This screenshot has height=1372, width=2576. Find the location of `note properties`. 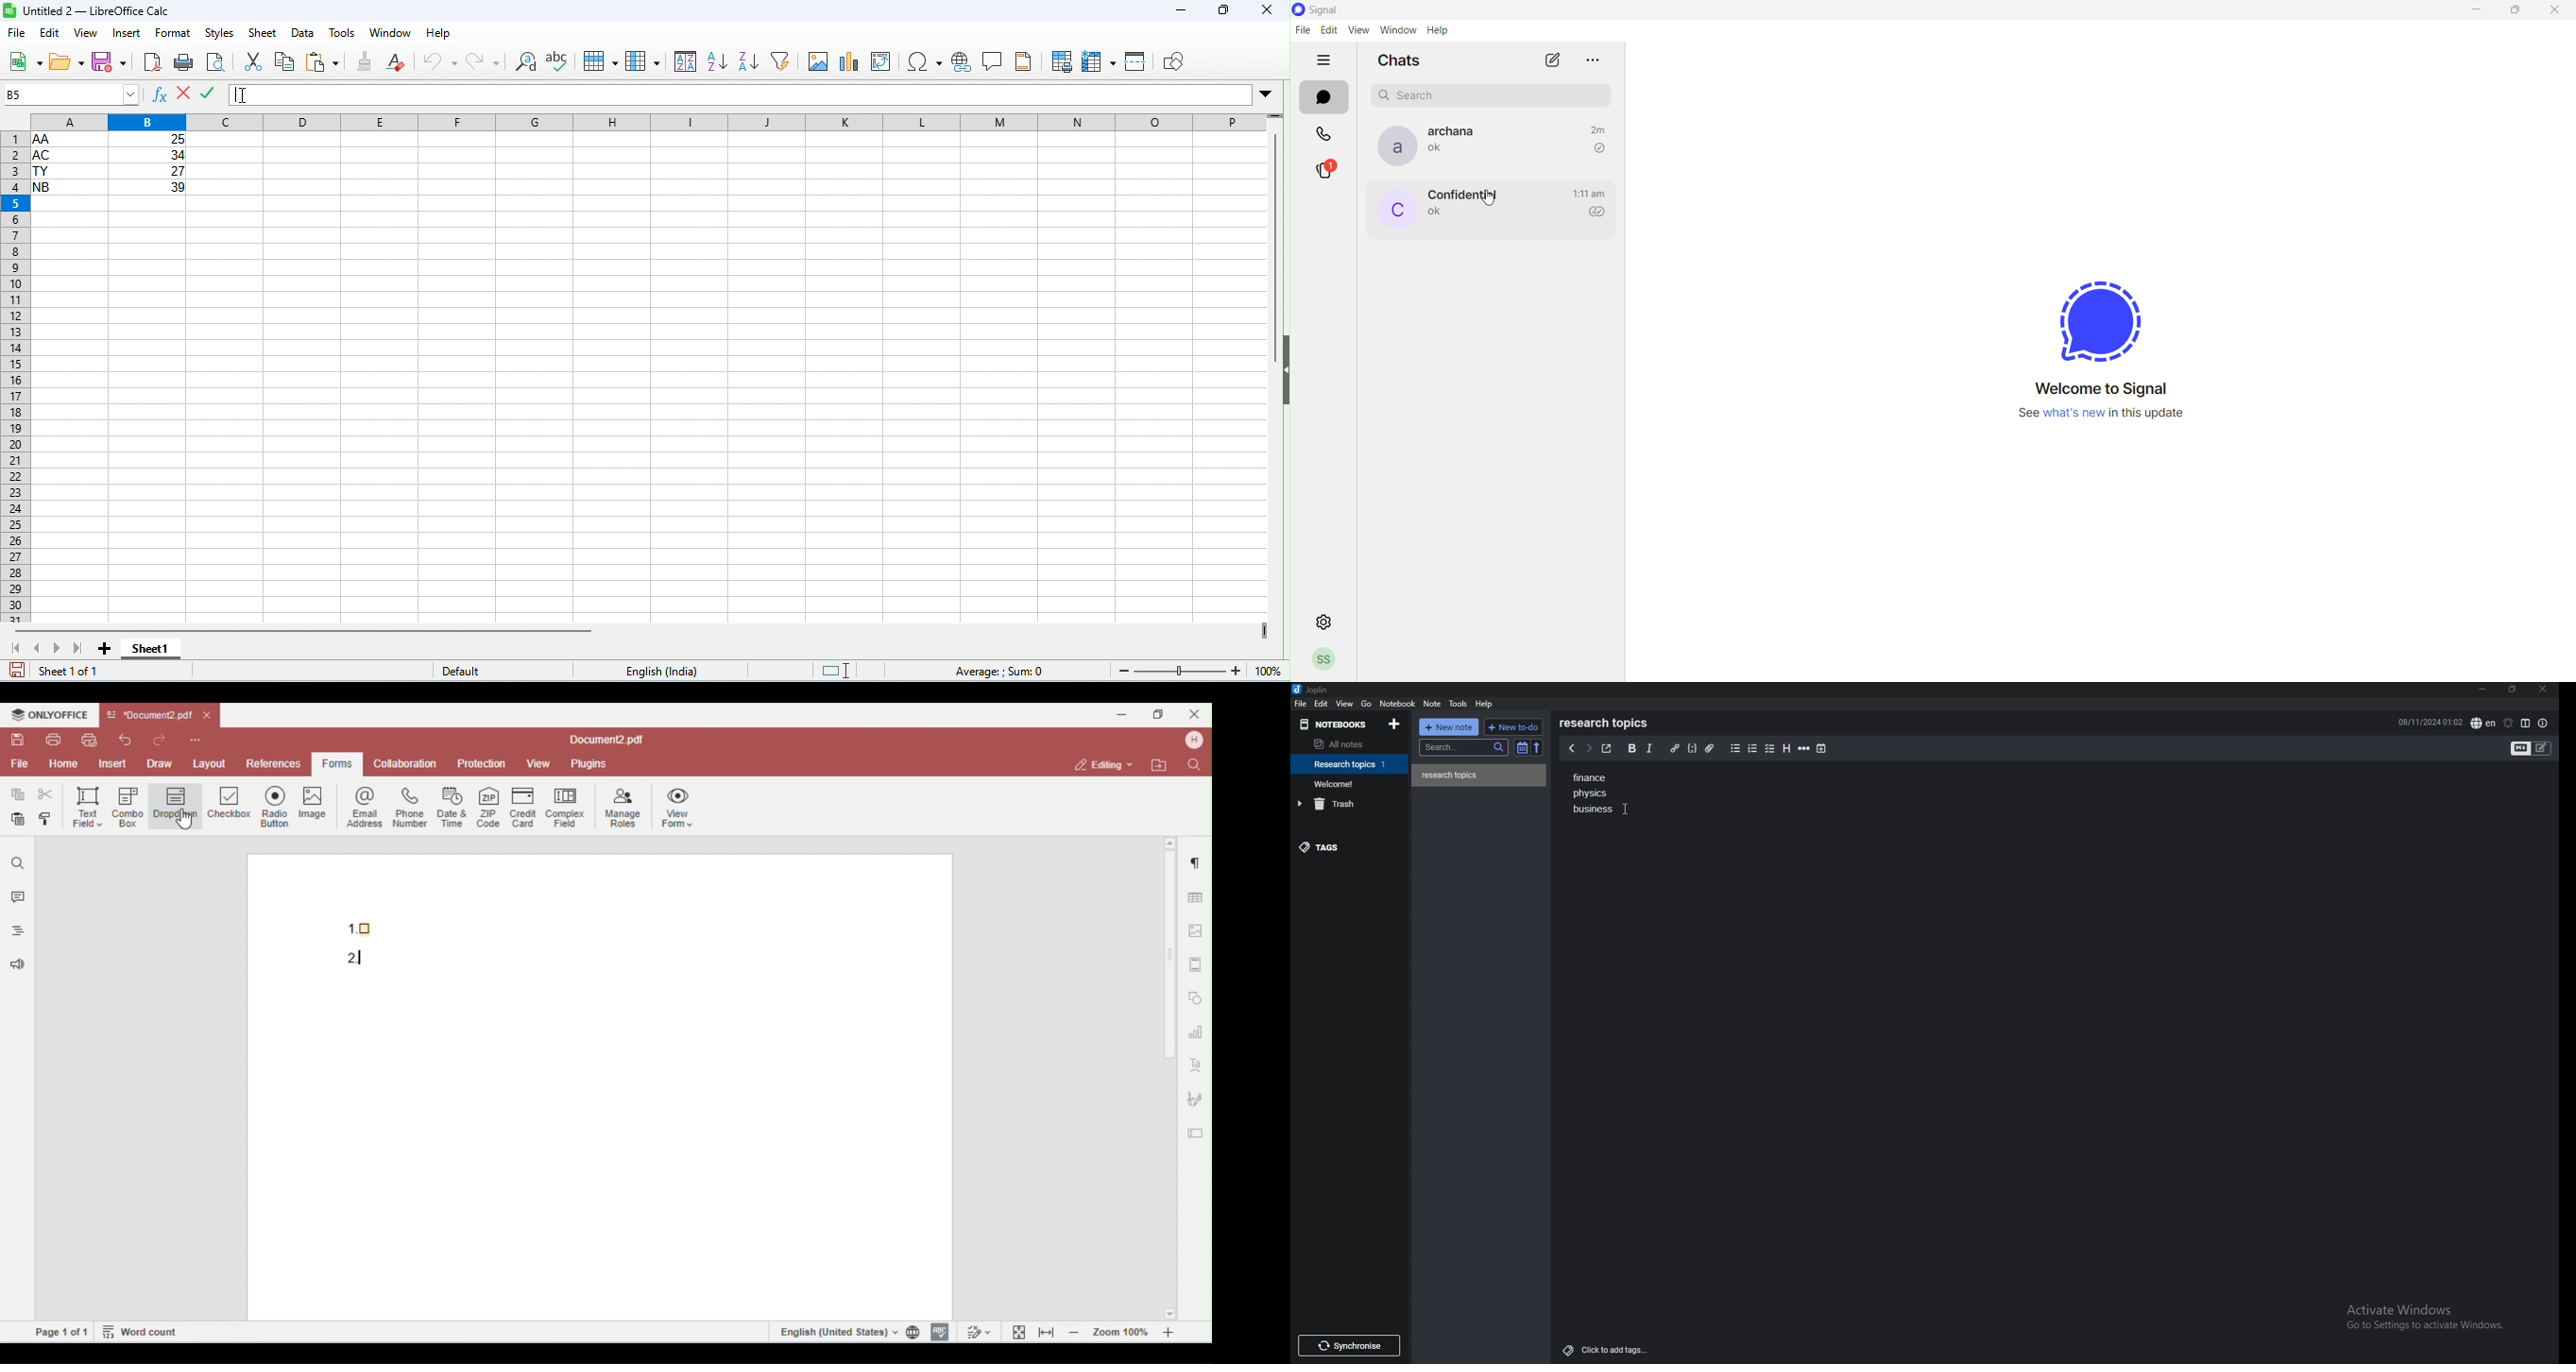

note properties is located at coordinates (2543, 723).